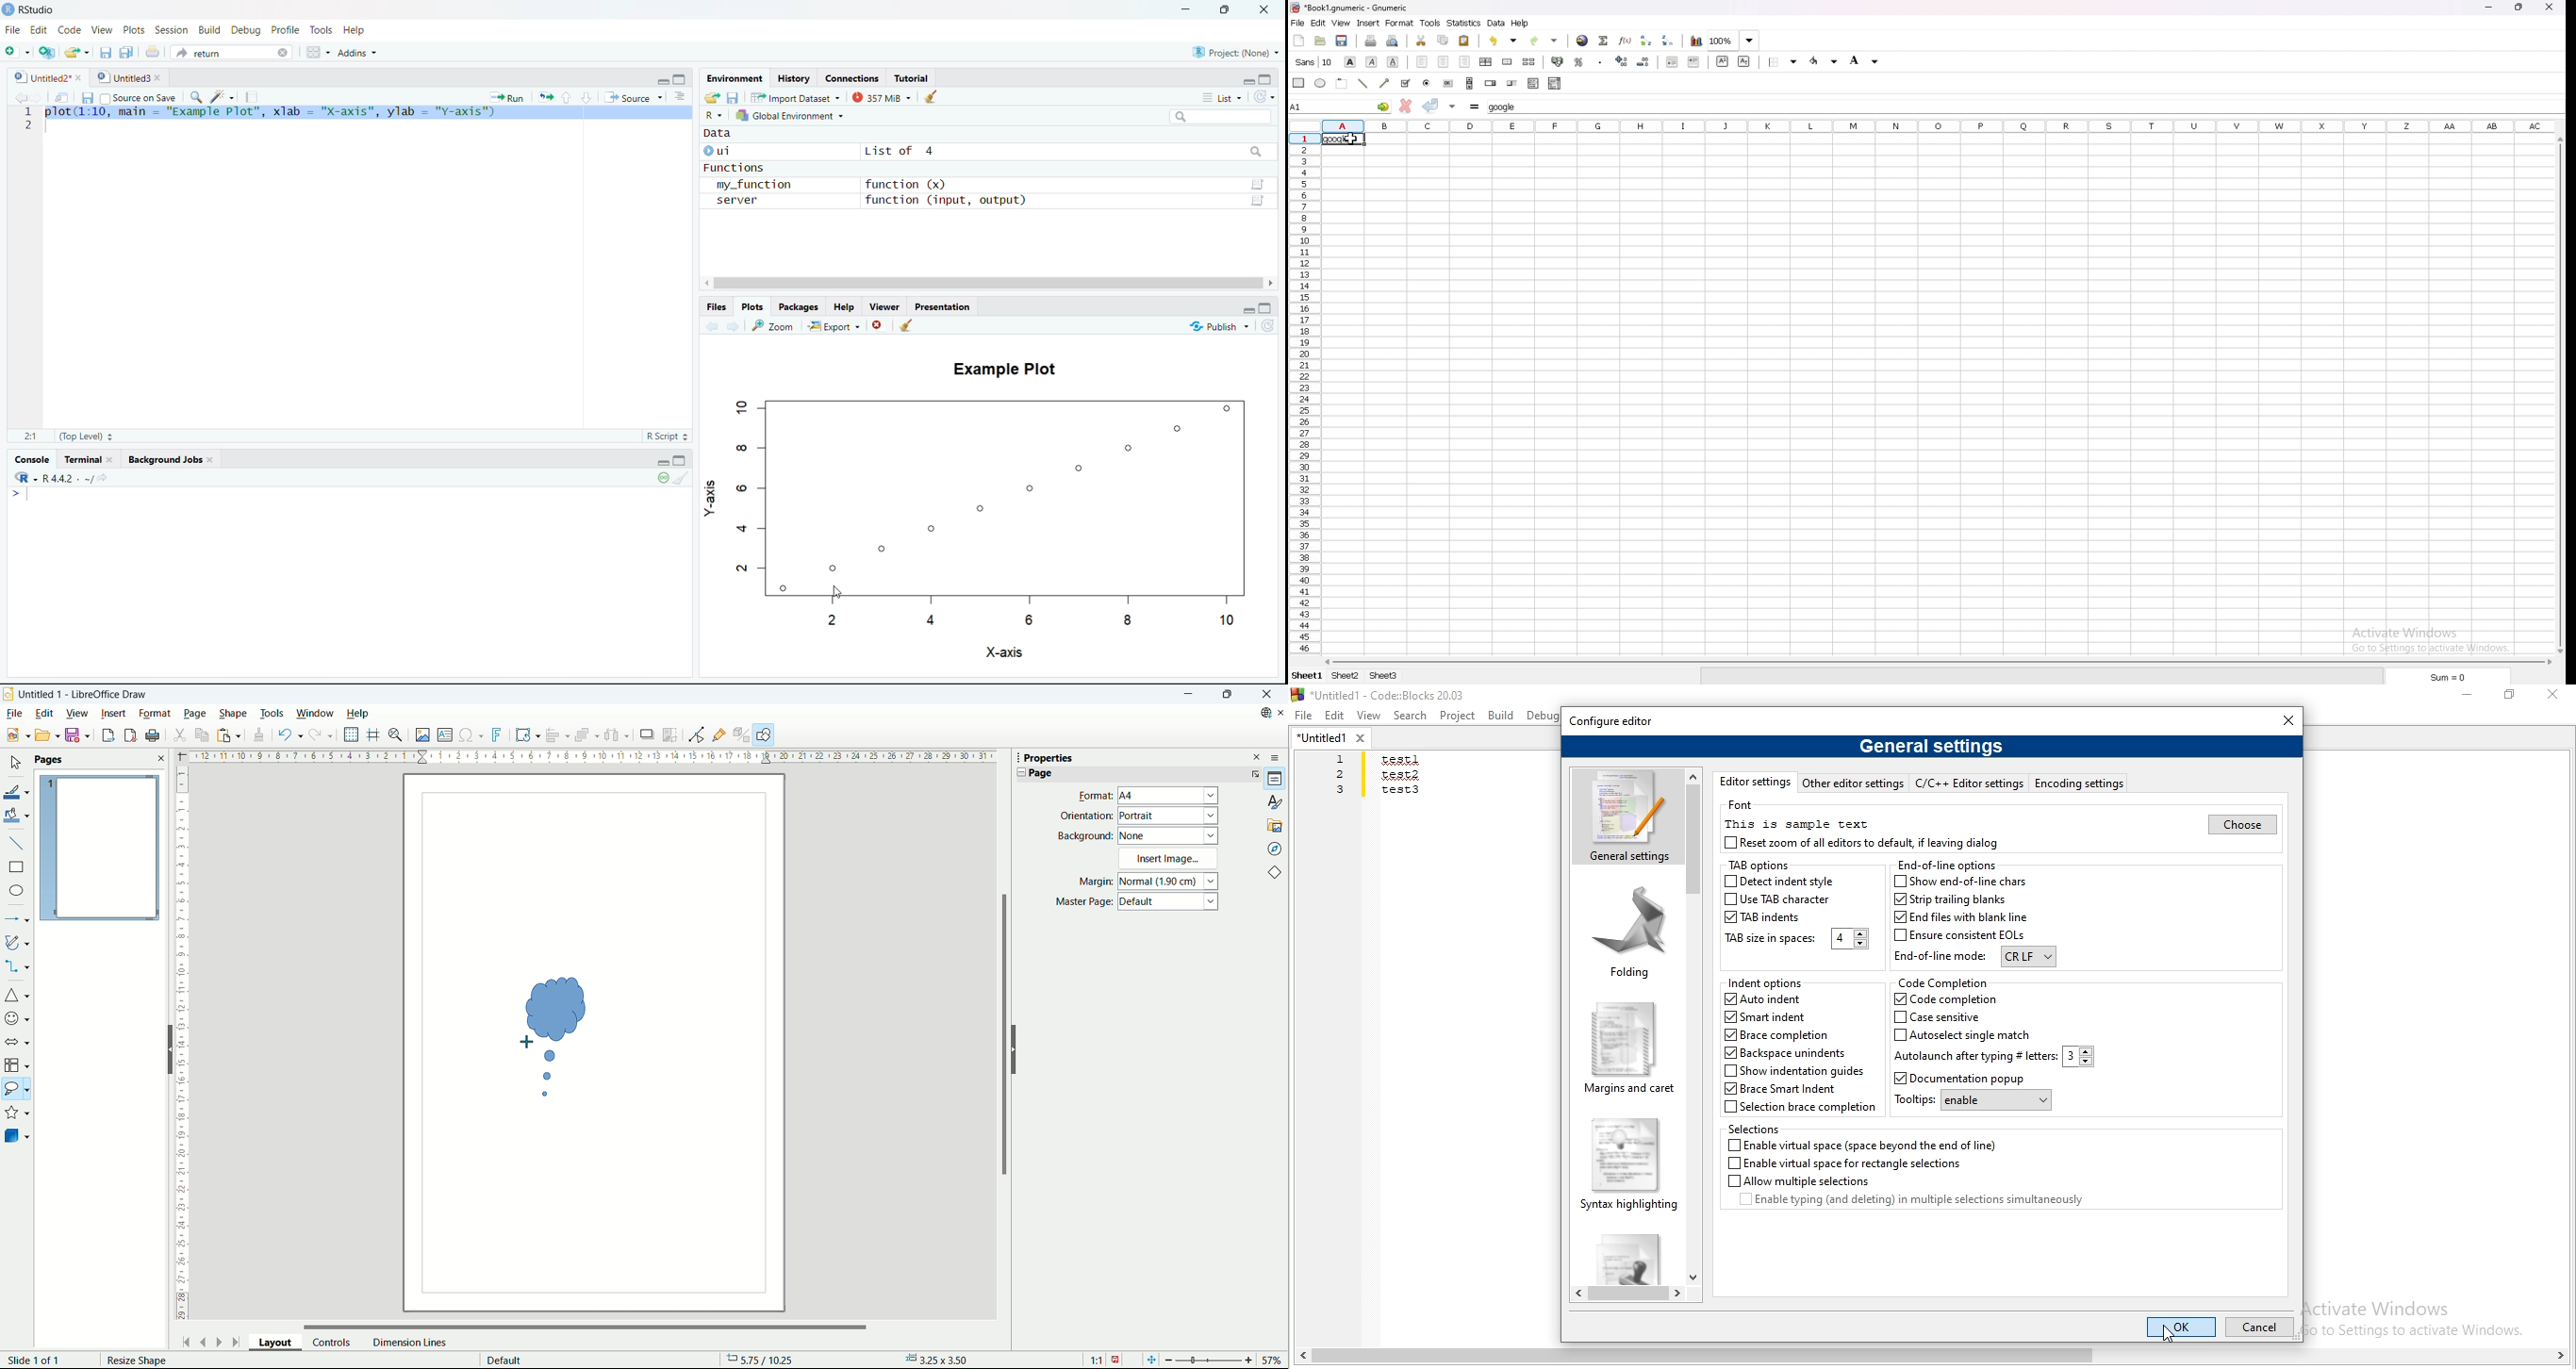  What do you see at coordinates (1449, 83) in the screenshot?
I see `button` at bounding box center [1449, 83].